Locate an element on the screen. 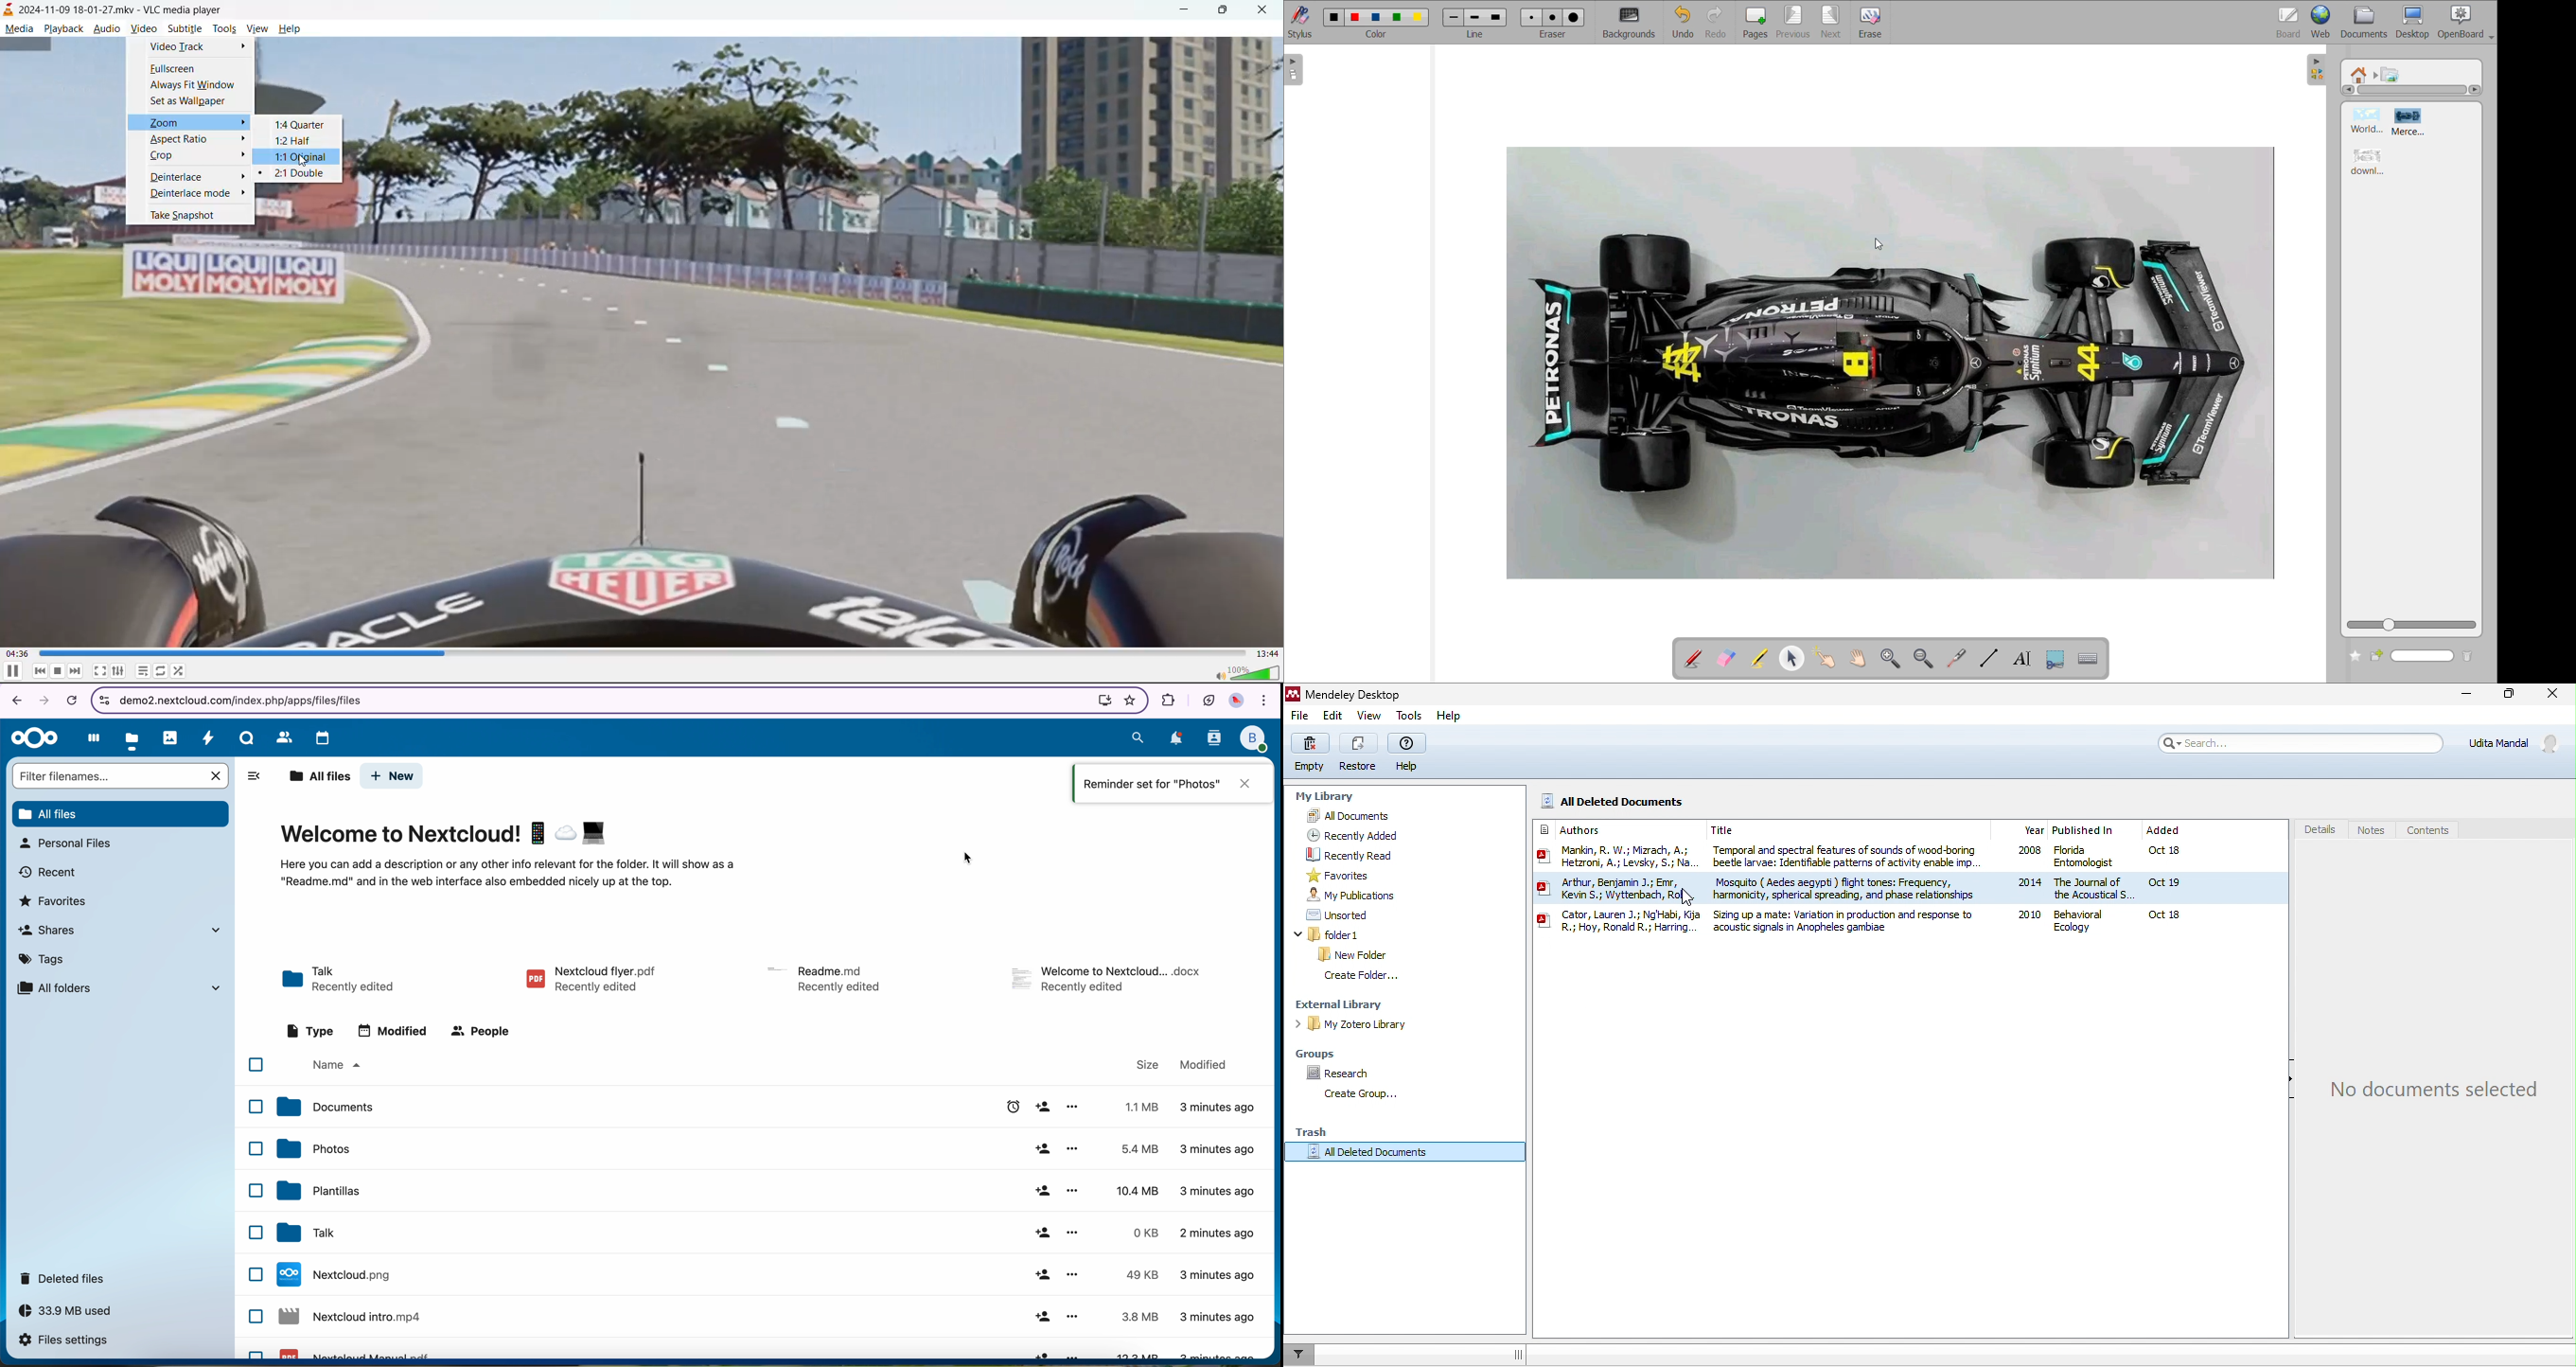 The image size is (2576, 1372). 3 Florida
Entomologist

4 The Journal of
the Acoustical

) Behavioral
Ecology is located at coordinates (2091, 890).